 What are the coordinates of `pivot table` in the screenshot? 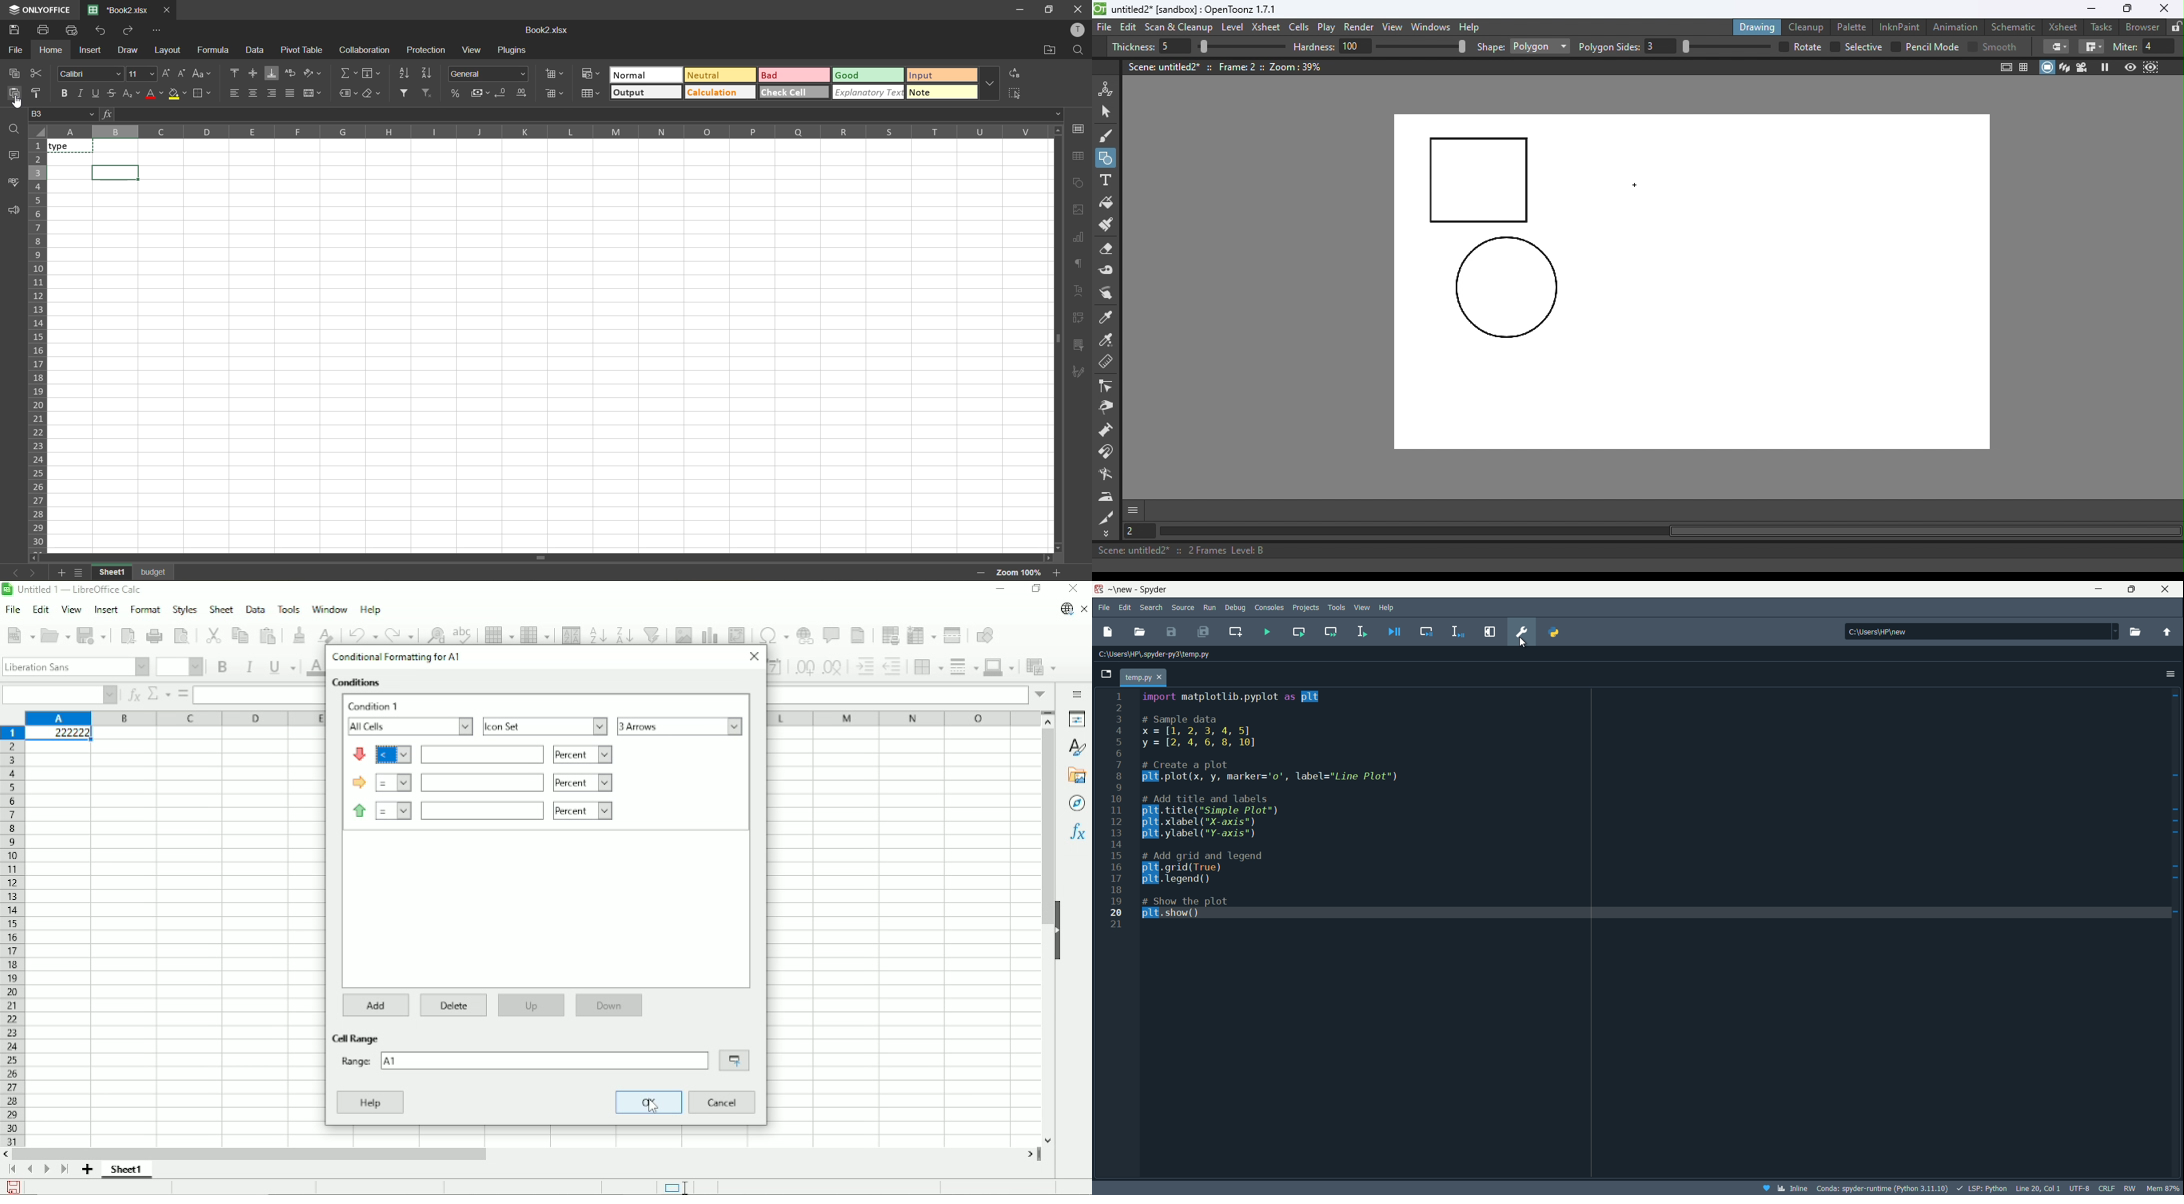 It's located at (1078, 316).